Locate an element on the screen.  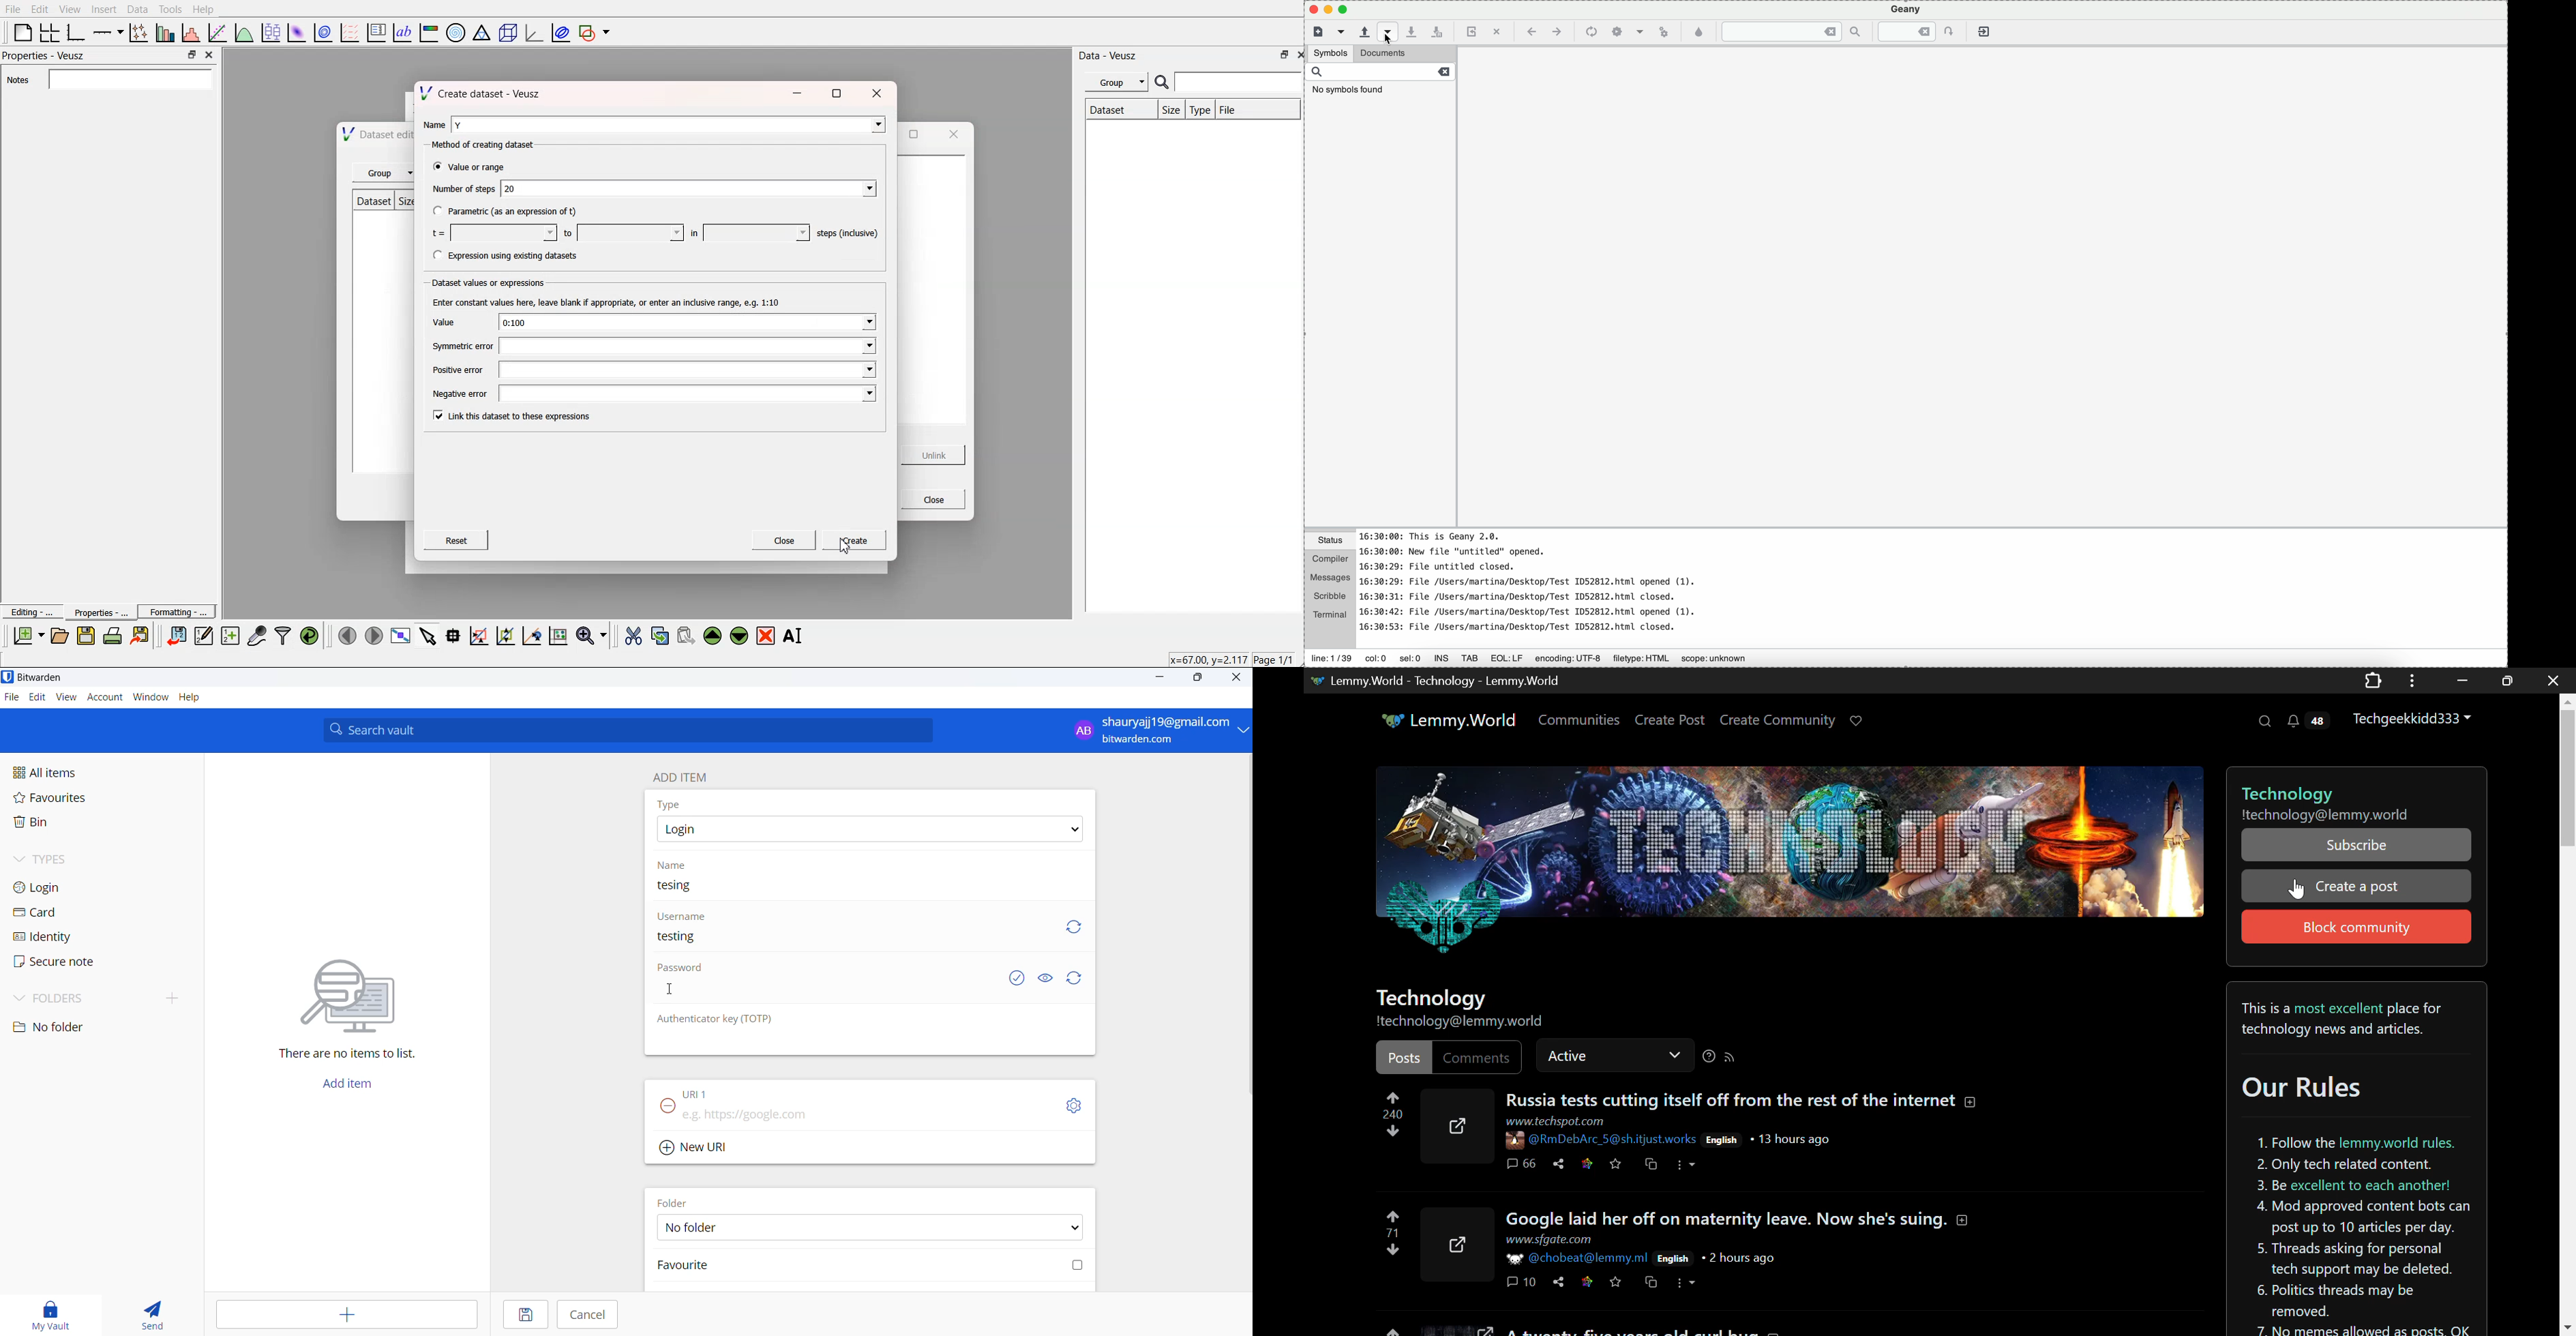
create is located at coordinates (851, 542).